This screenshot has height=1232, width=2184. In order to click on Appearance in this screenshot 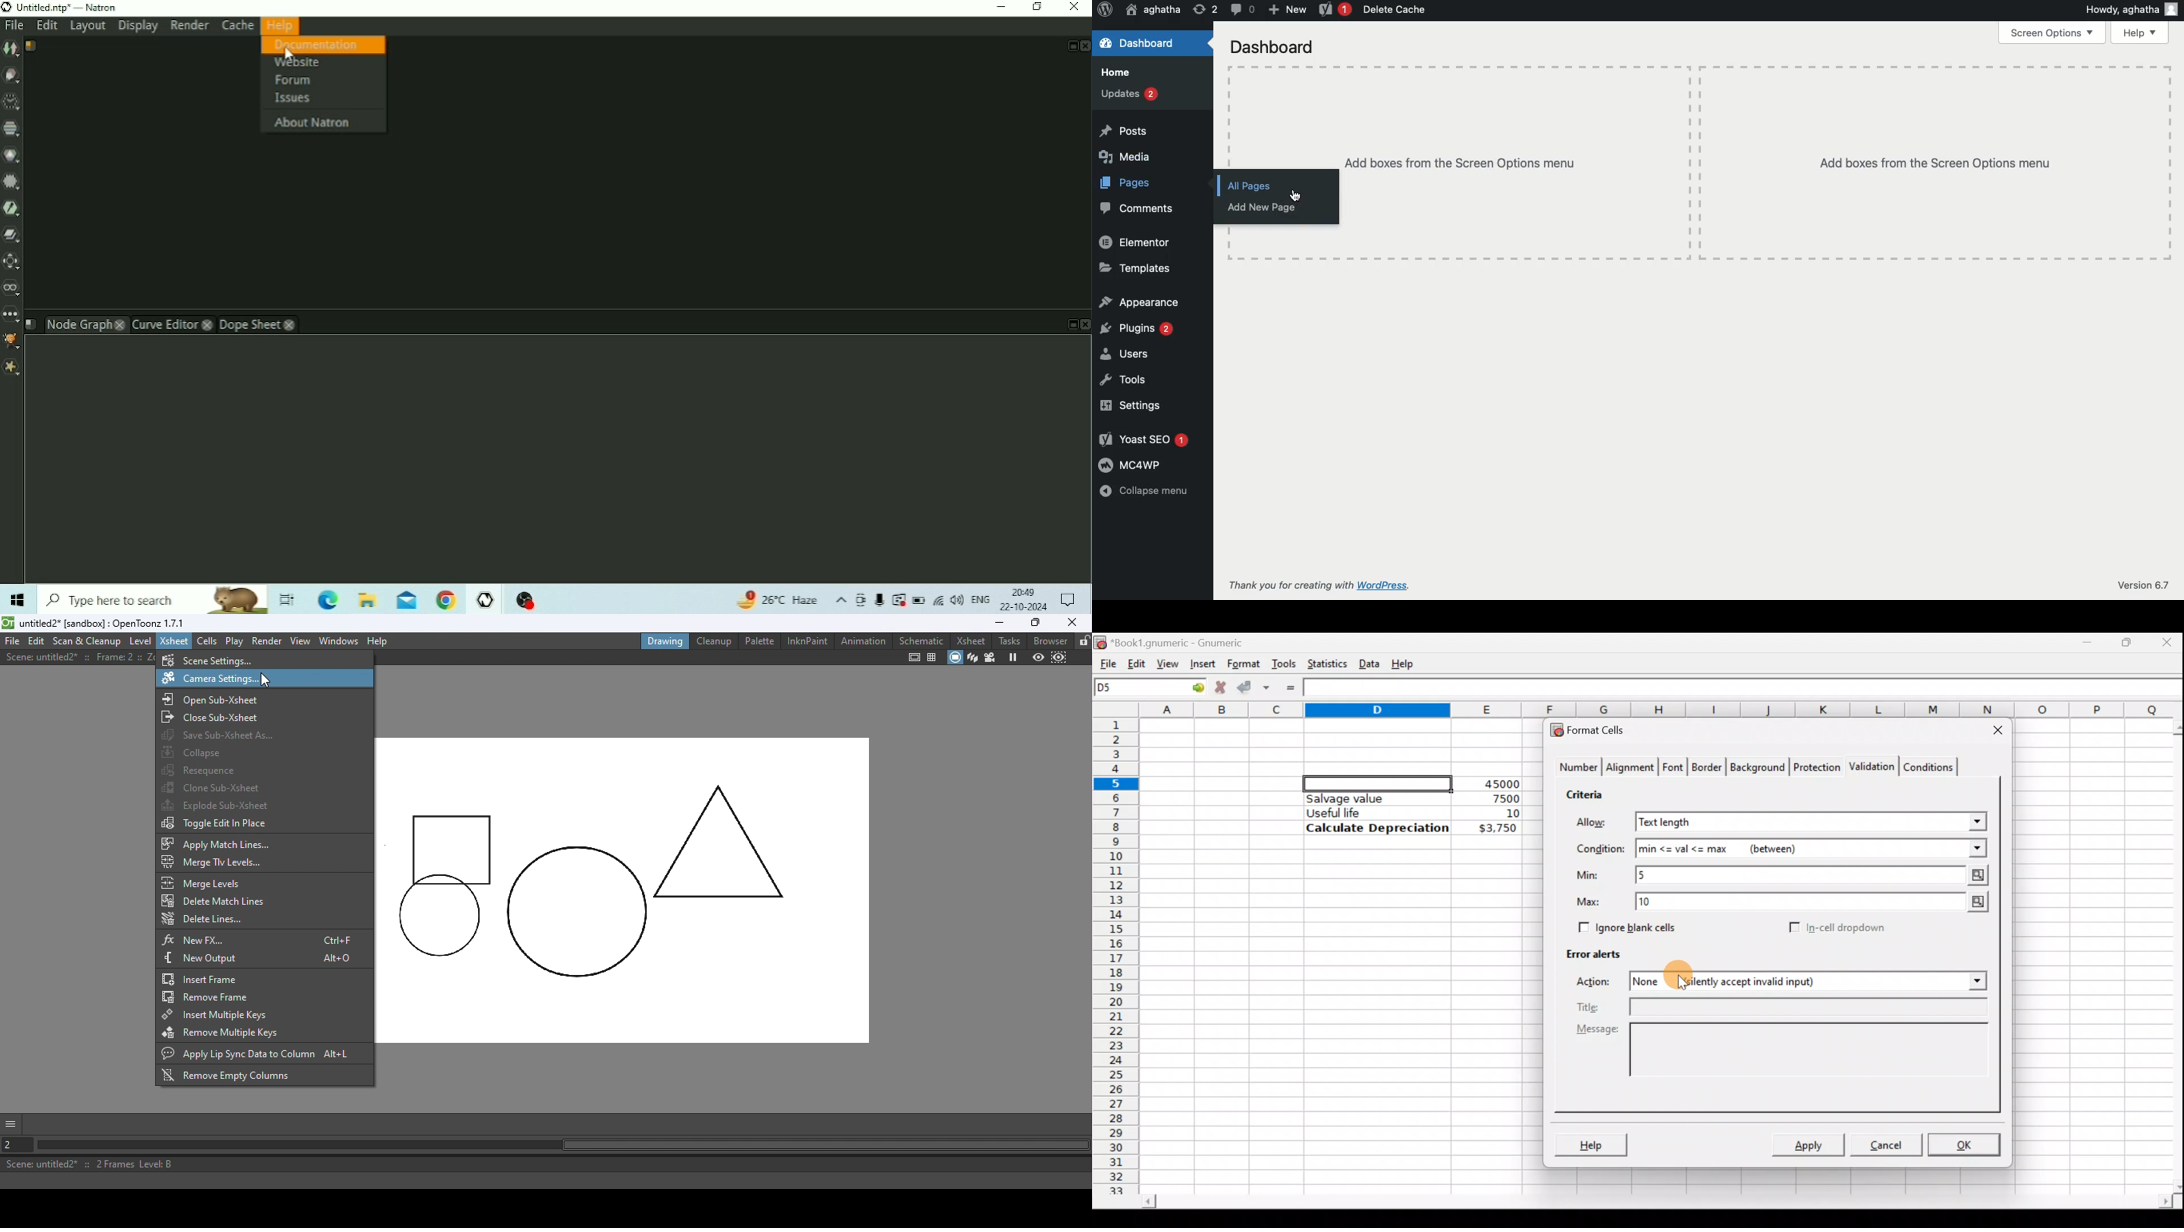, I will do `click(1140, 302)`.